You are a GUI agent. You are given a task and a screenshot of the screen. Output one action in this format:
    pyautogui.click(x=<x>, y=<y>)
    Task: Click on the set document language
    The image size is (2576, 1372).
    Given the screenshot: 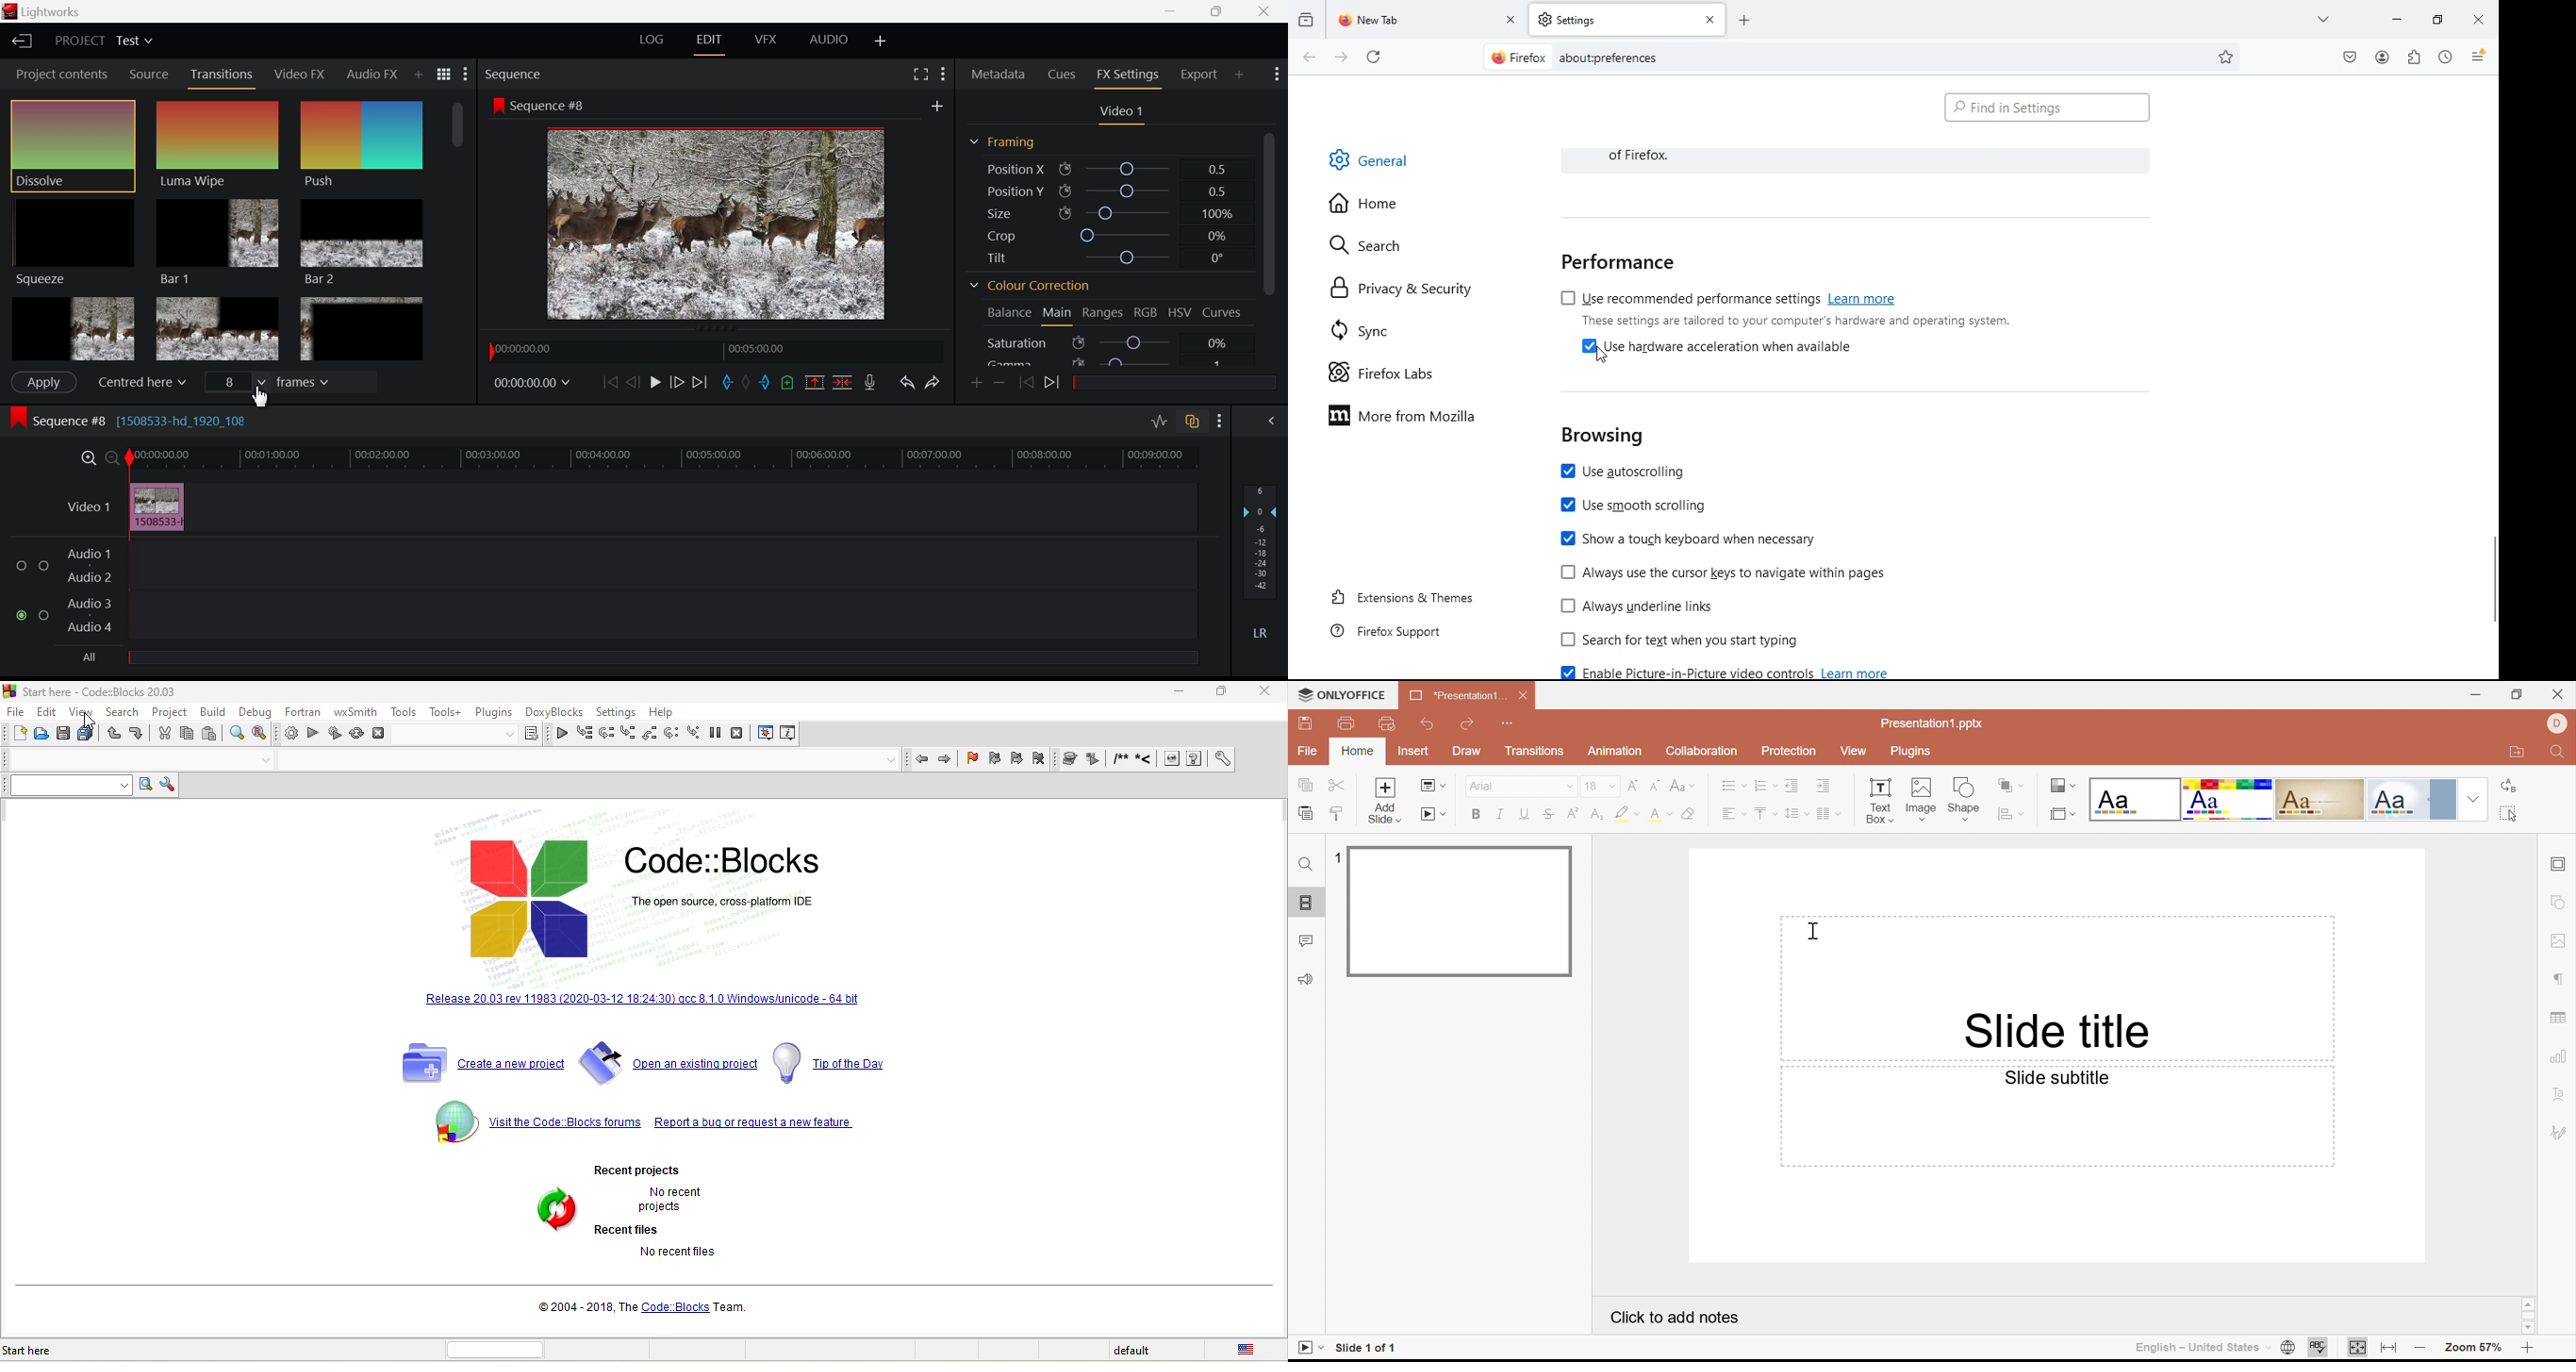 What is the action you would take?
    pyautogui.click(x=2285, y=1348)
    